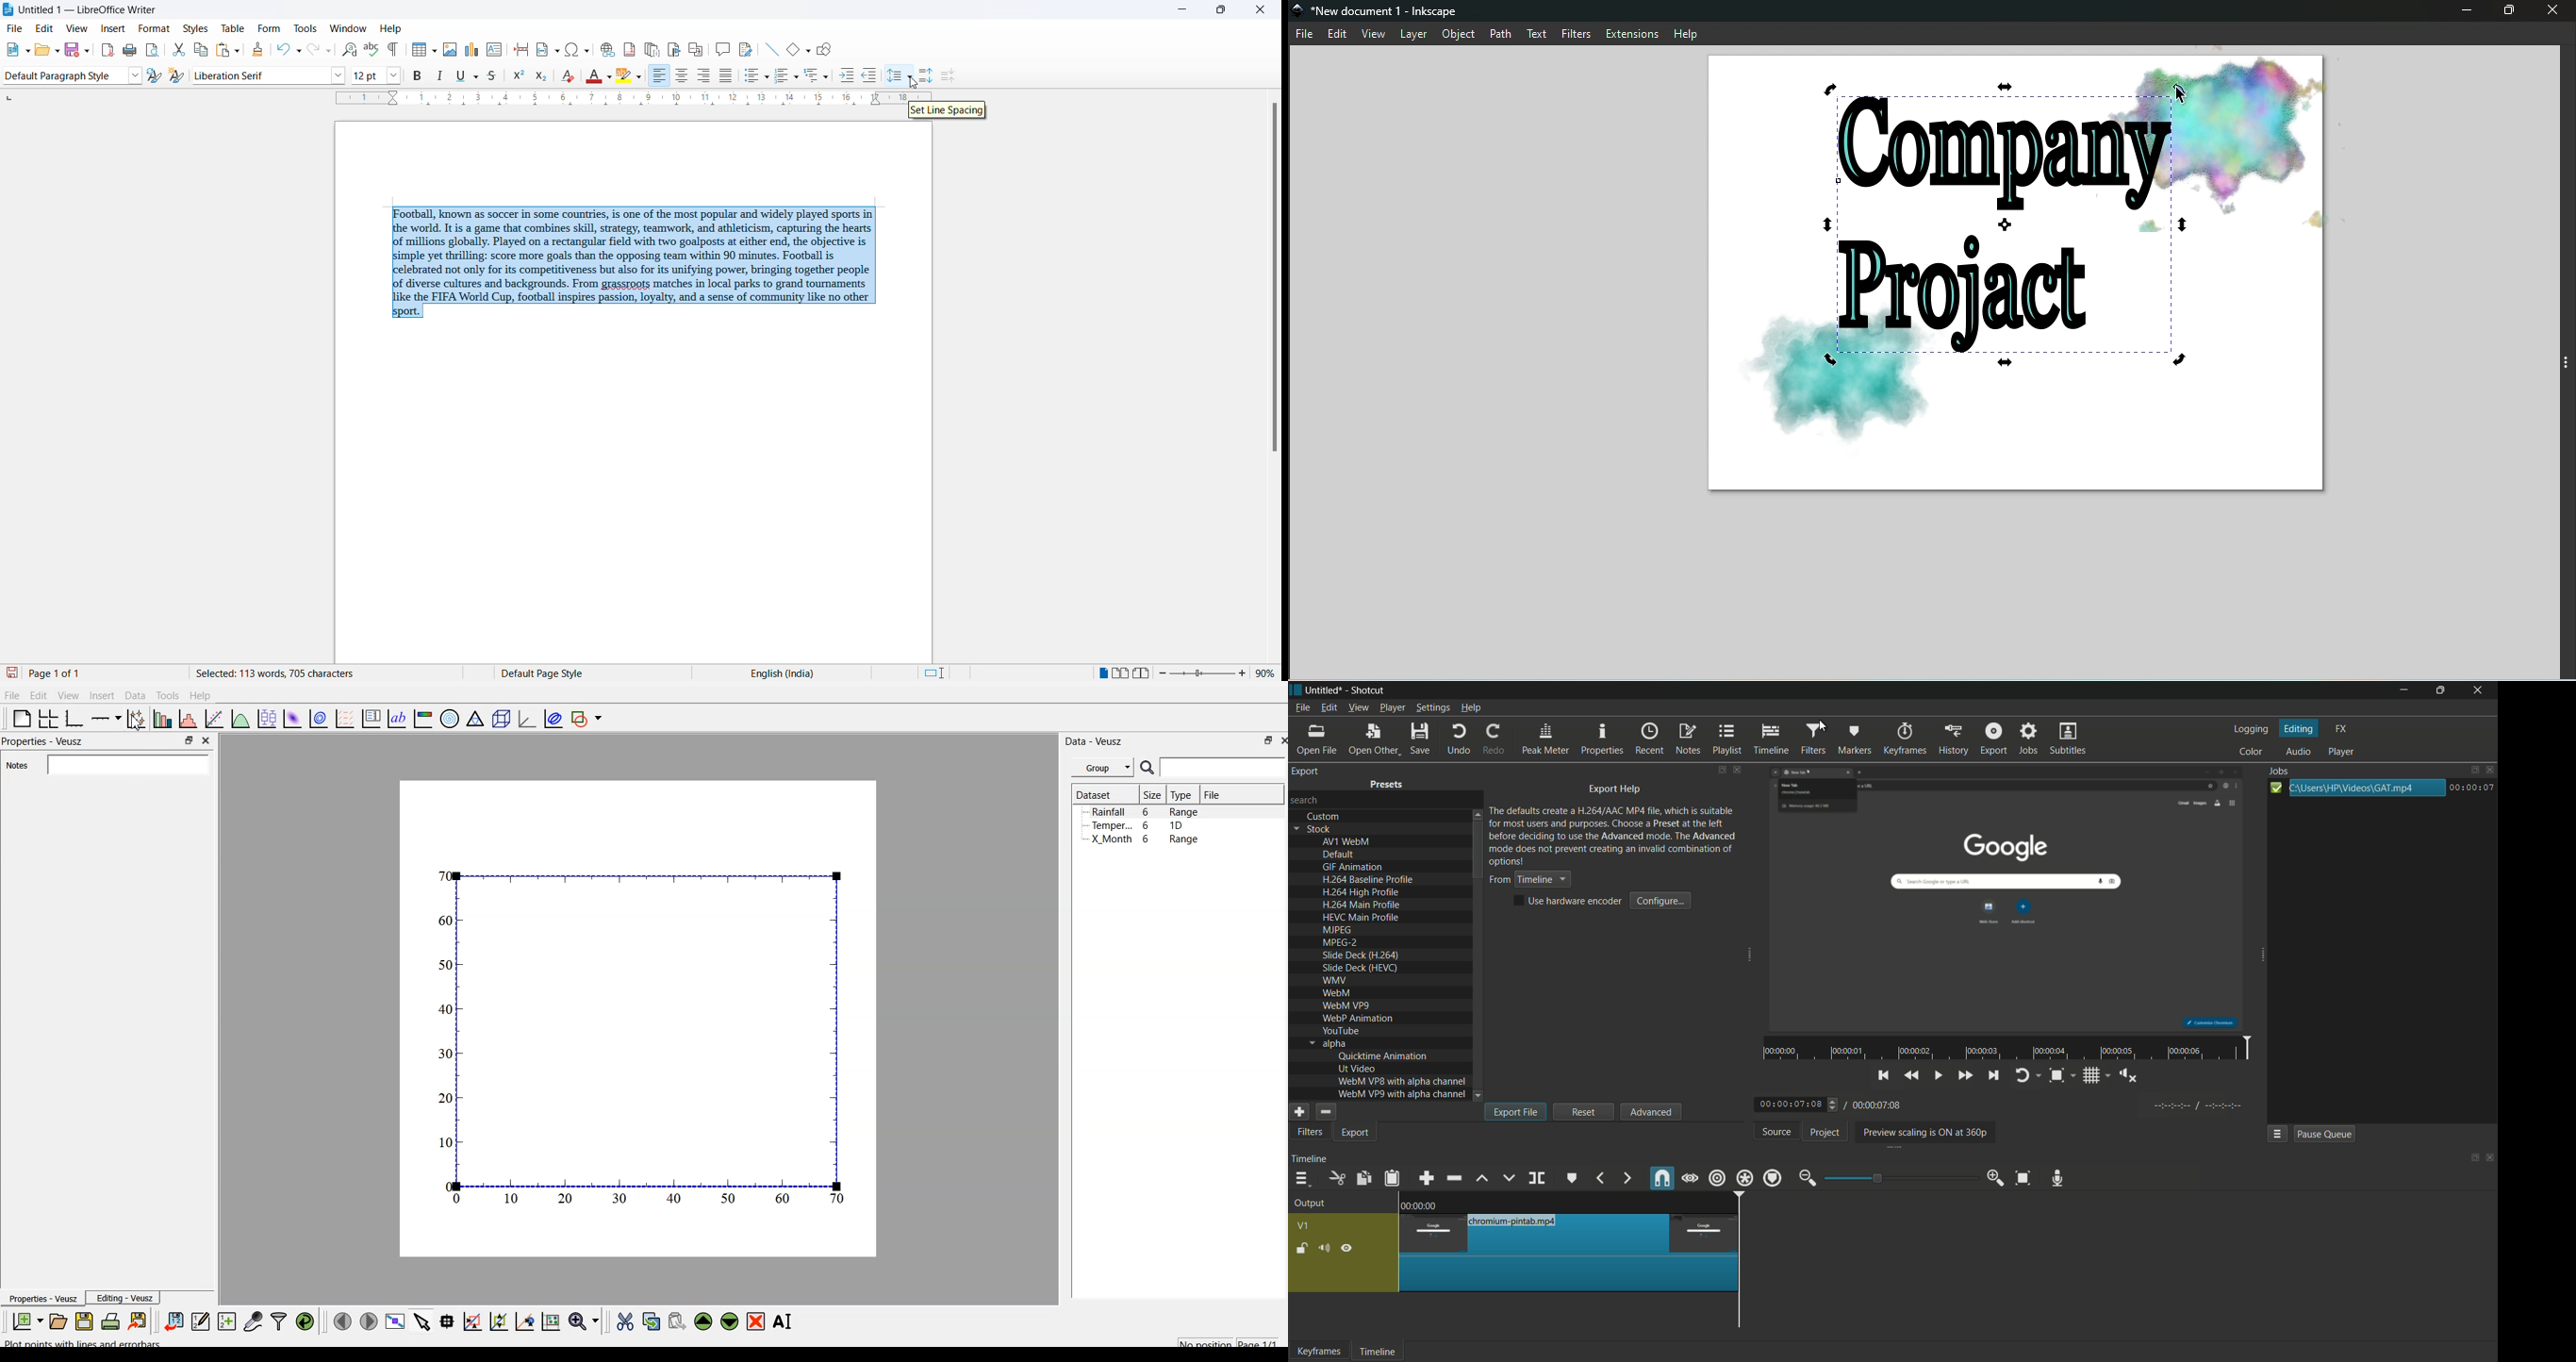 This screenshot has height=1372, width=2576. I want to click on open options, so click(53, 49).